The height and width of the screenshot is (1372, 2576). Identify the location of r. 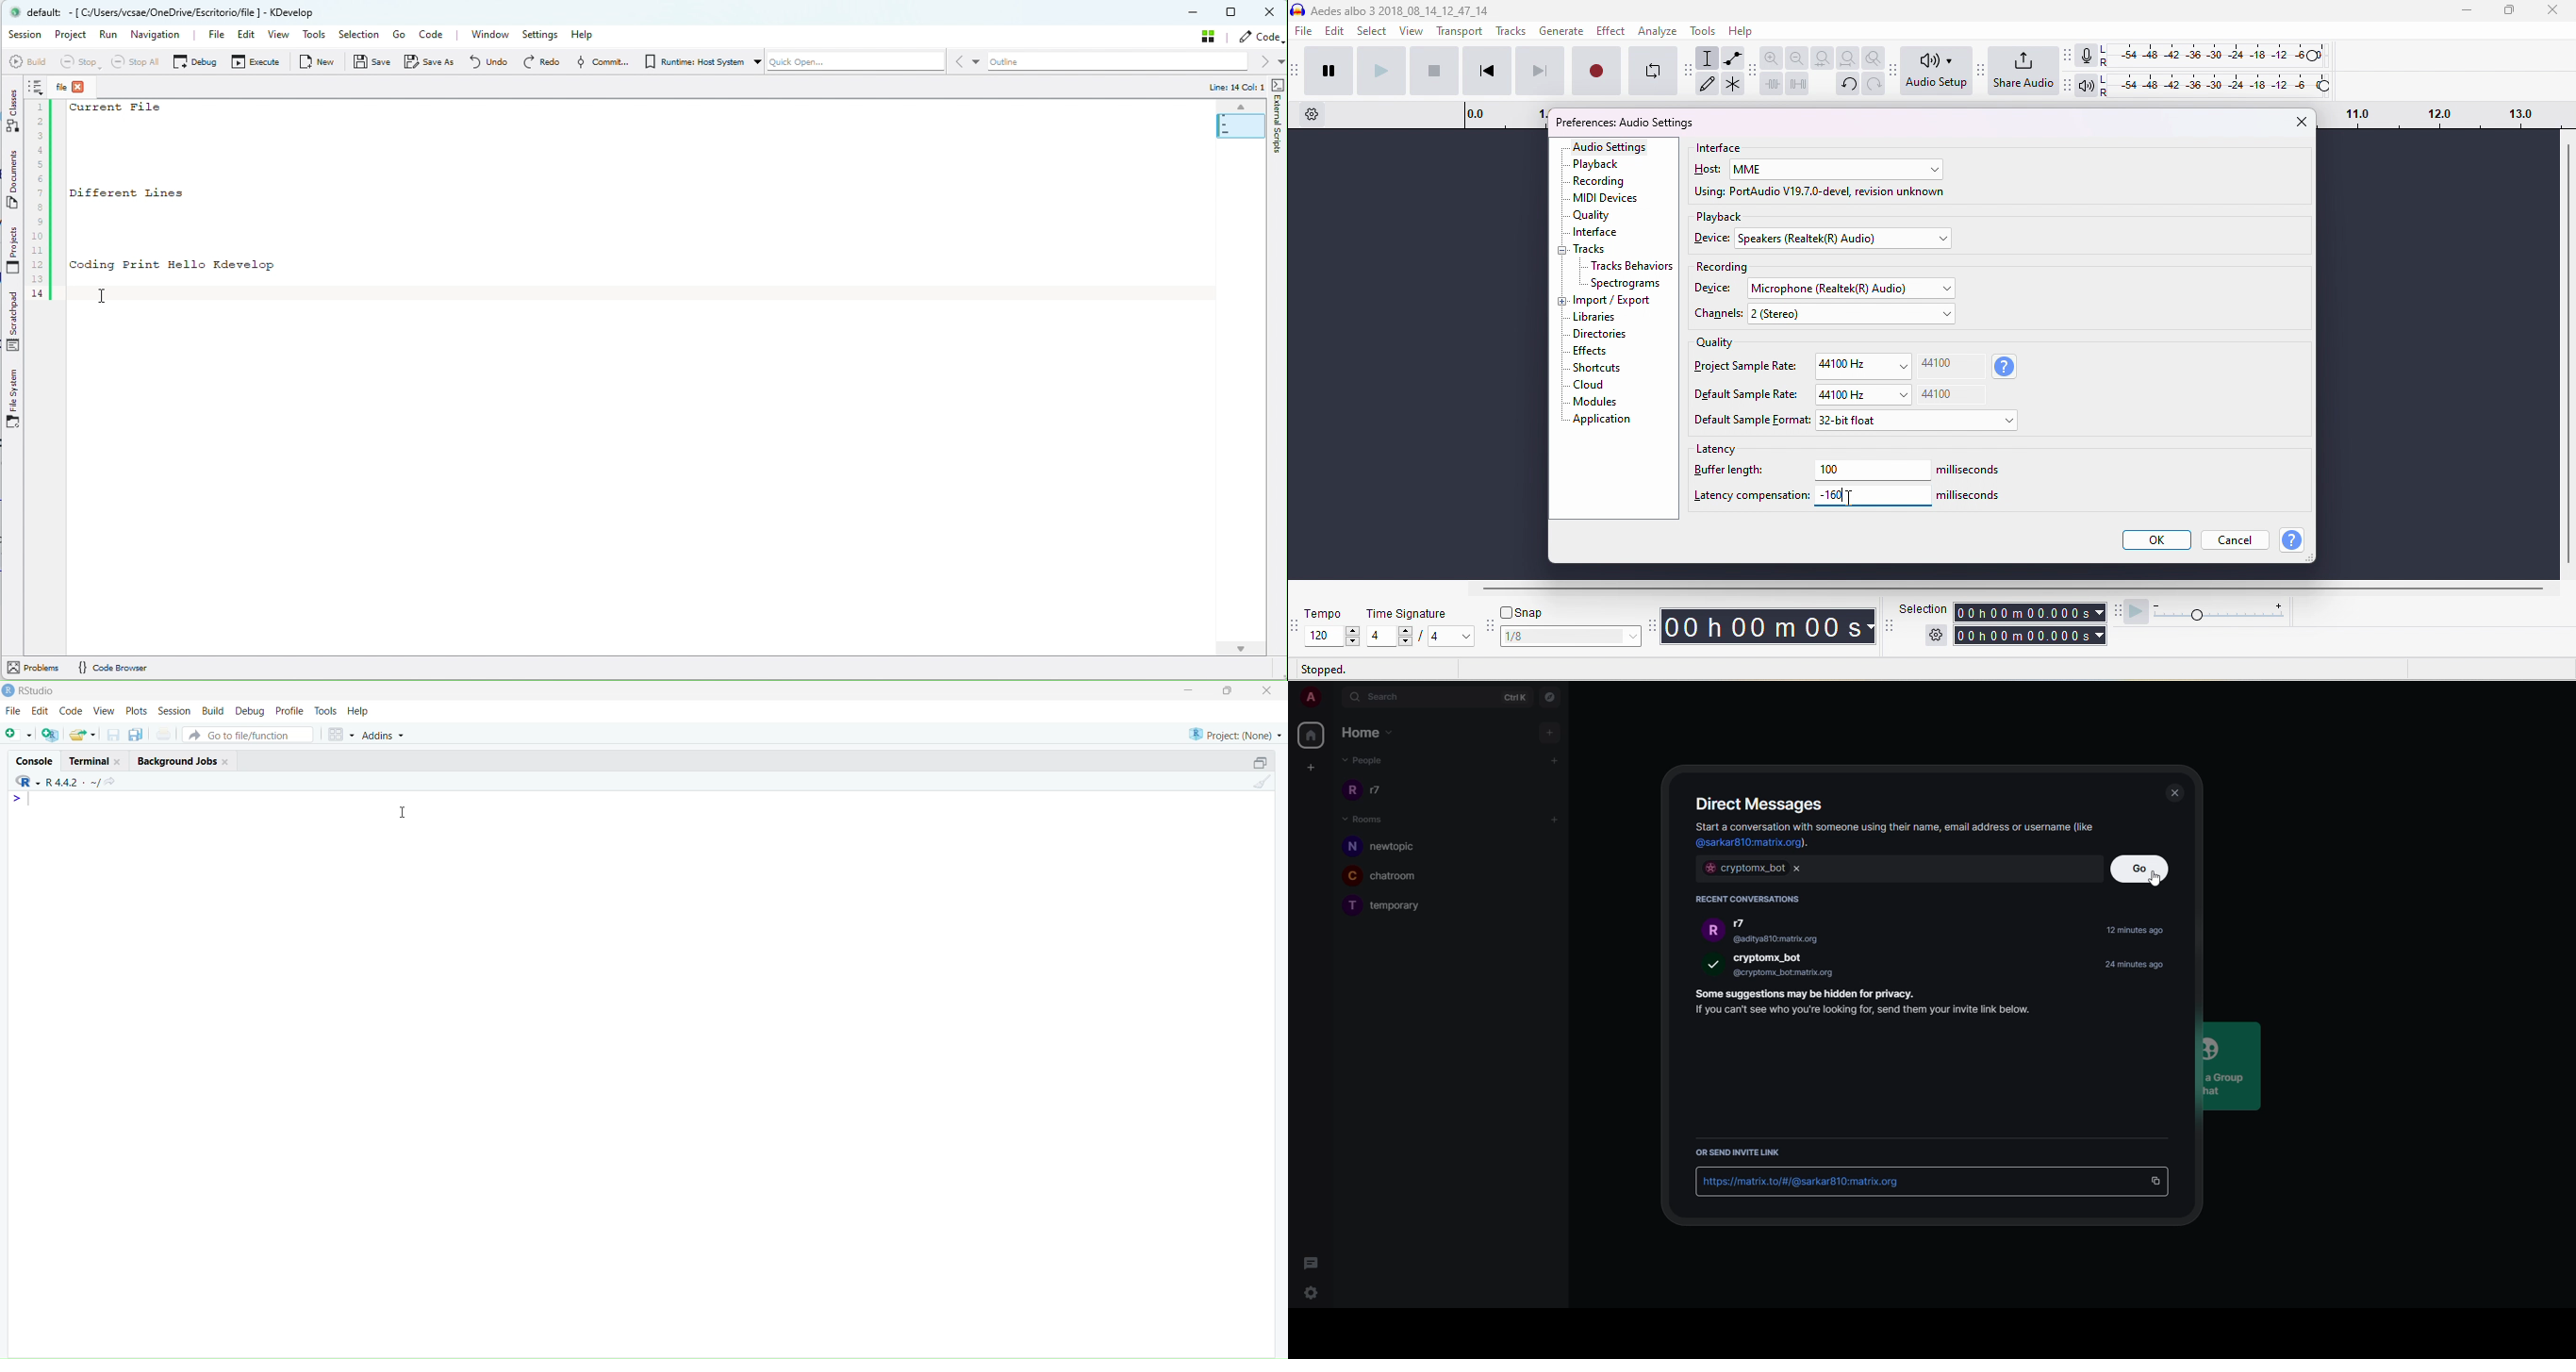
(1352, 791).